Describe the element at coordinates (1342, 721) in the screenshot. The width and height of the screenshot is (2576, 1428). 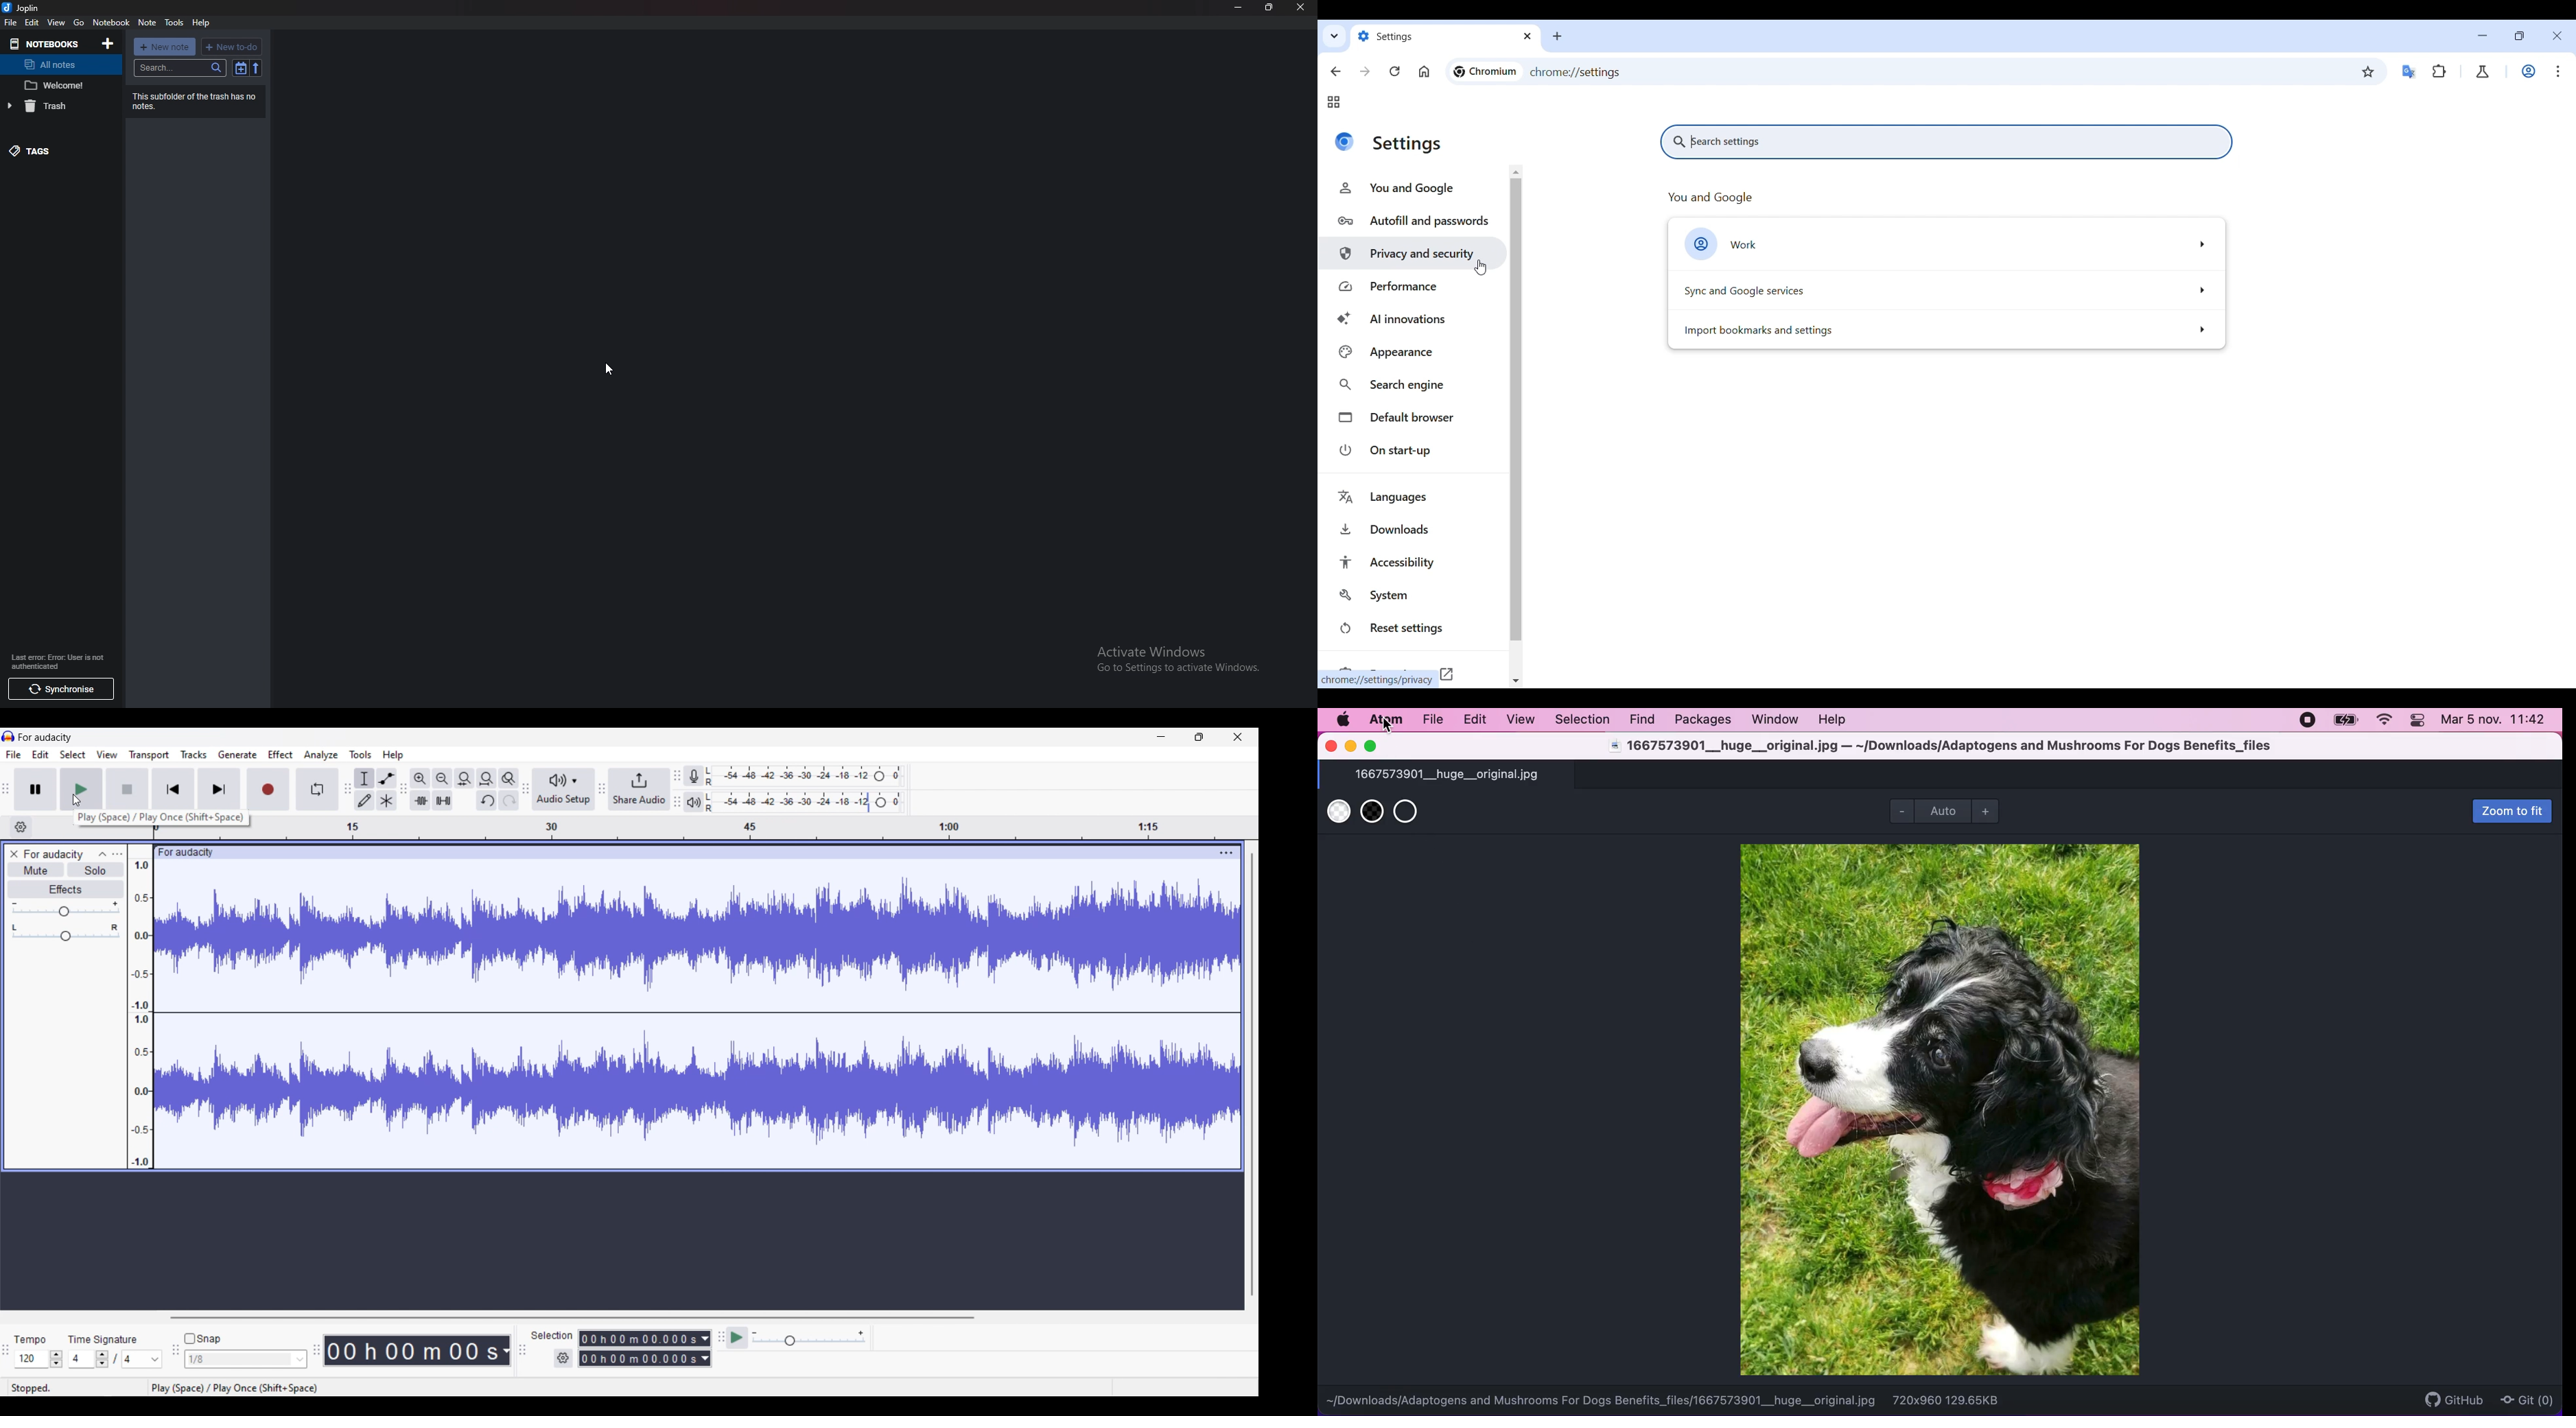
I see `mac logo` at that location.